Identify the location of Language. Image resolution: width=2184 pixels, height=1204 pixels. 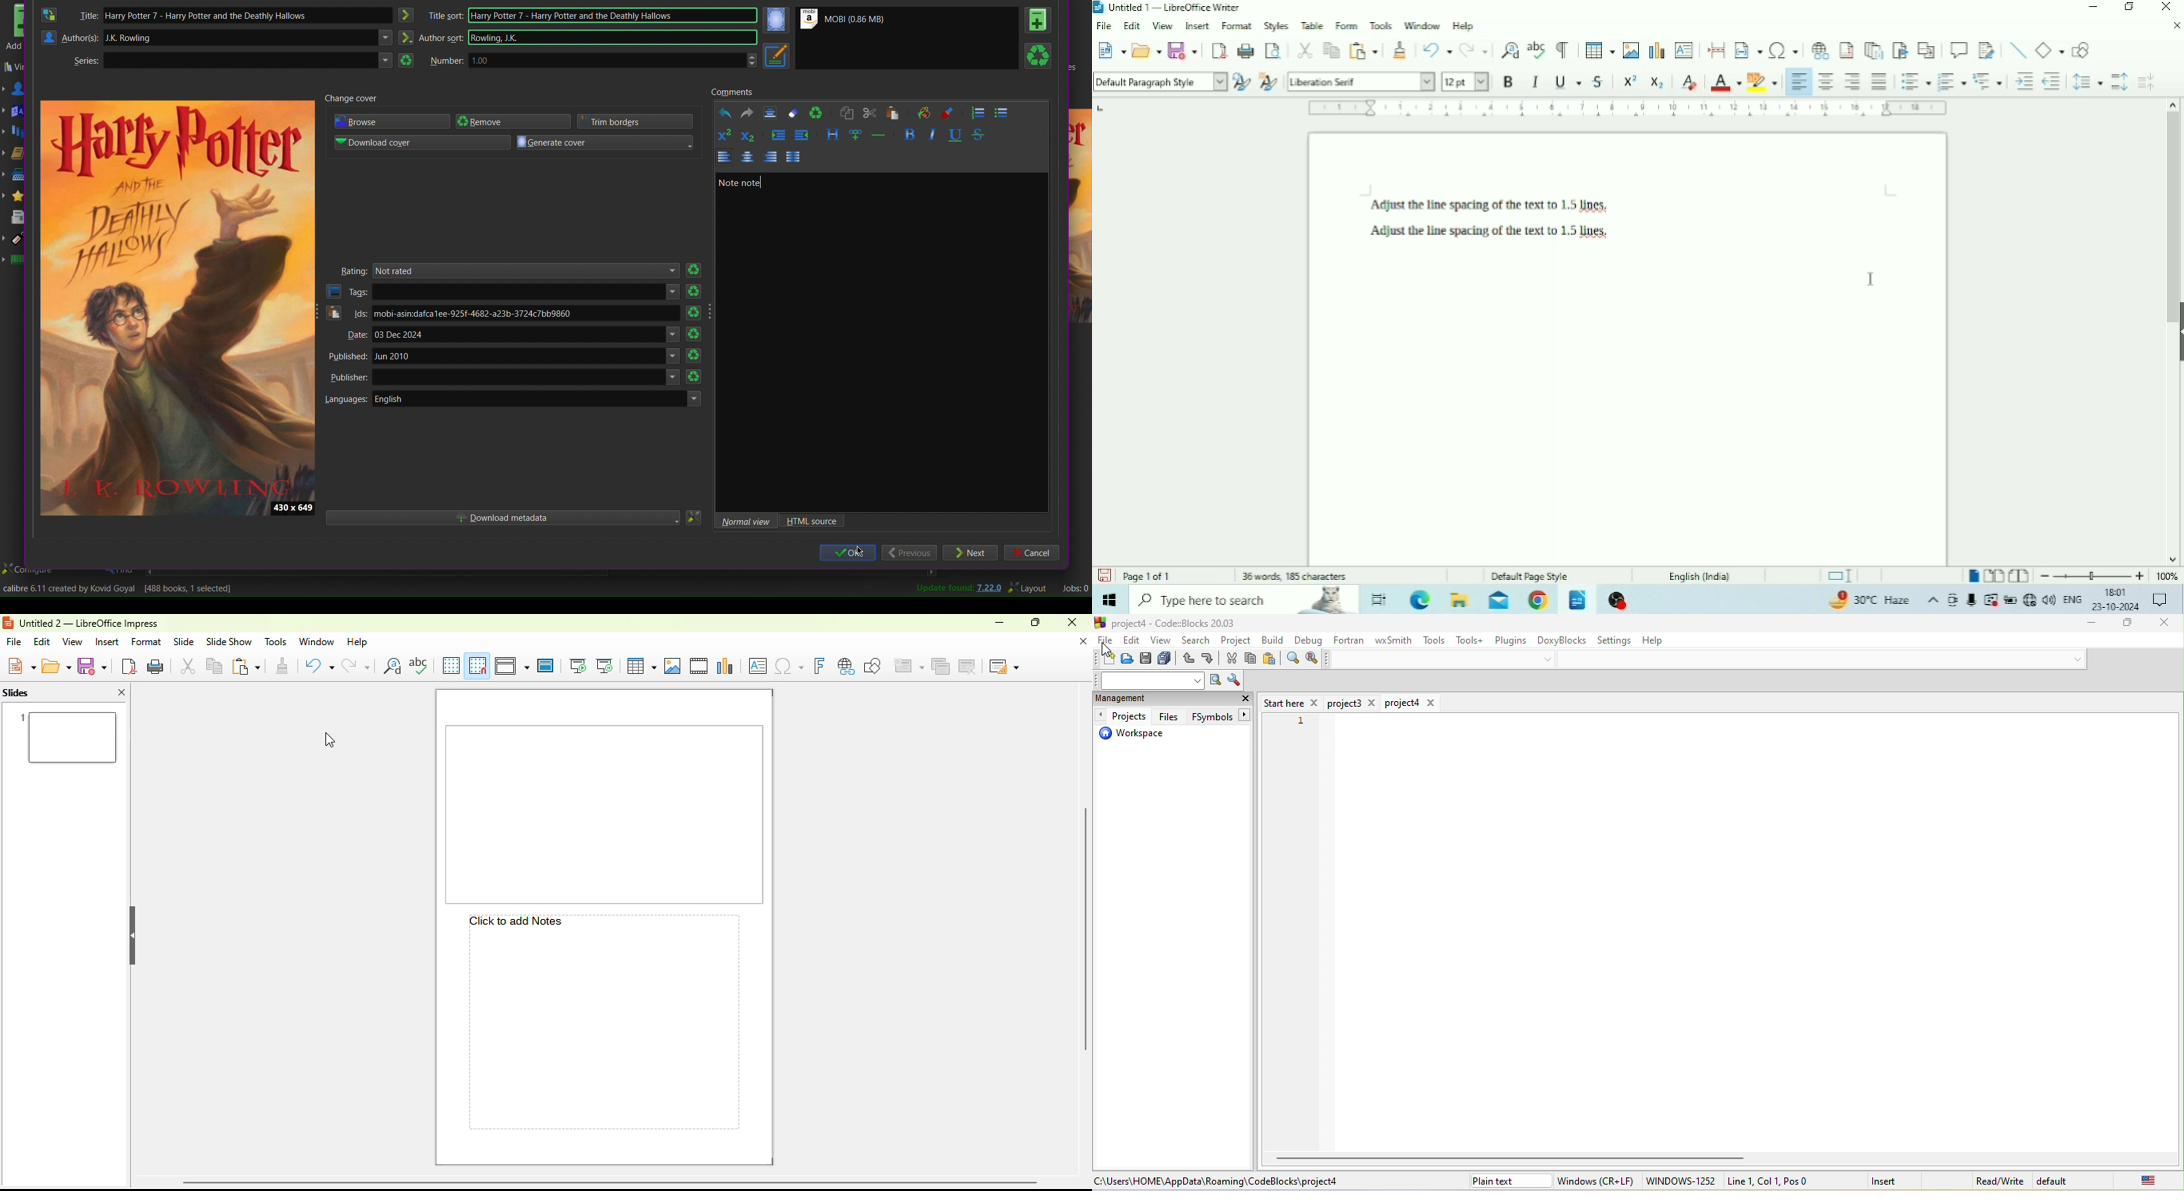
(1700, 576).